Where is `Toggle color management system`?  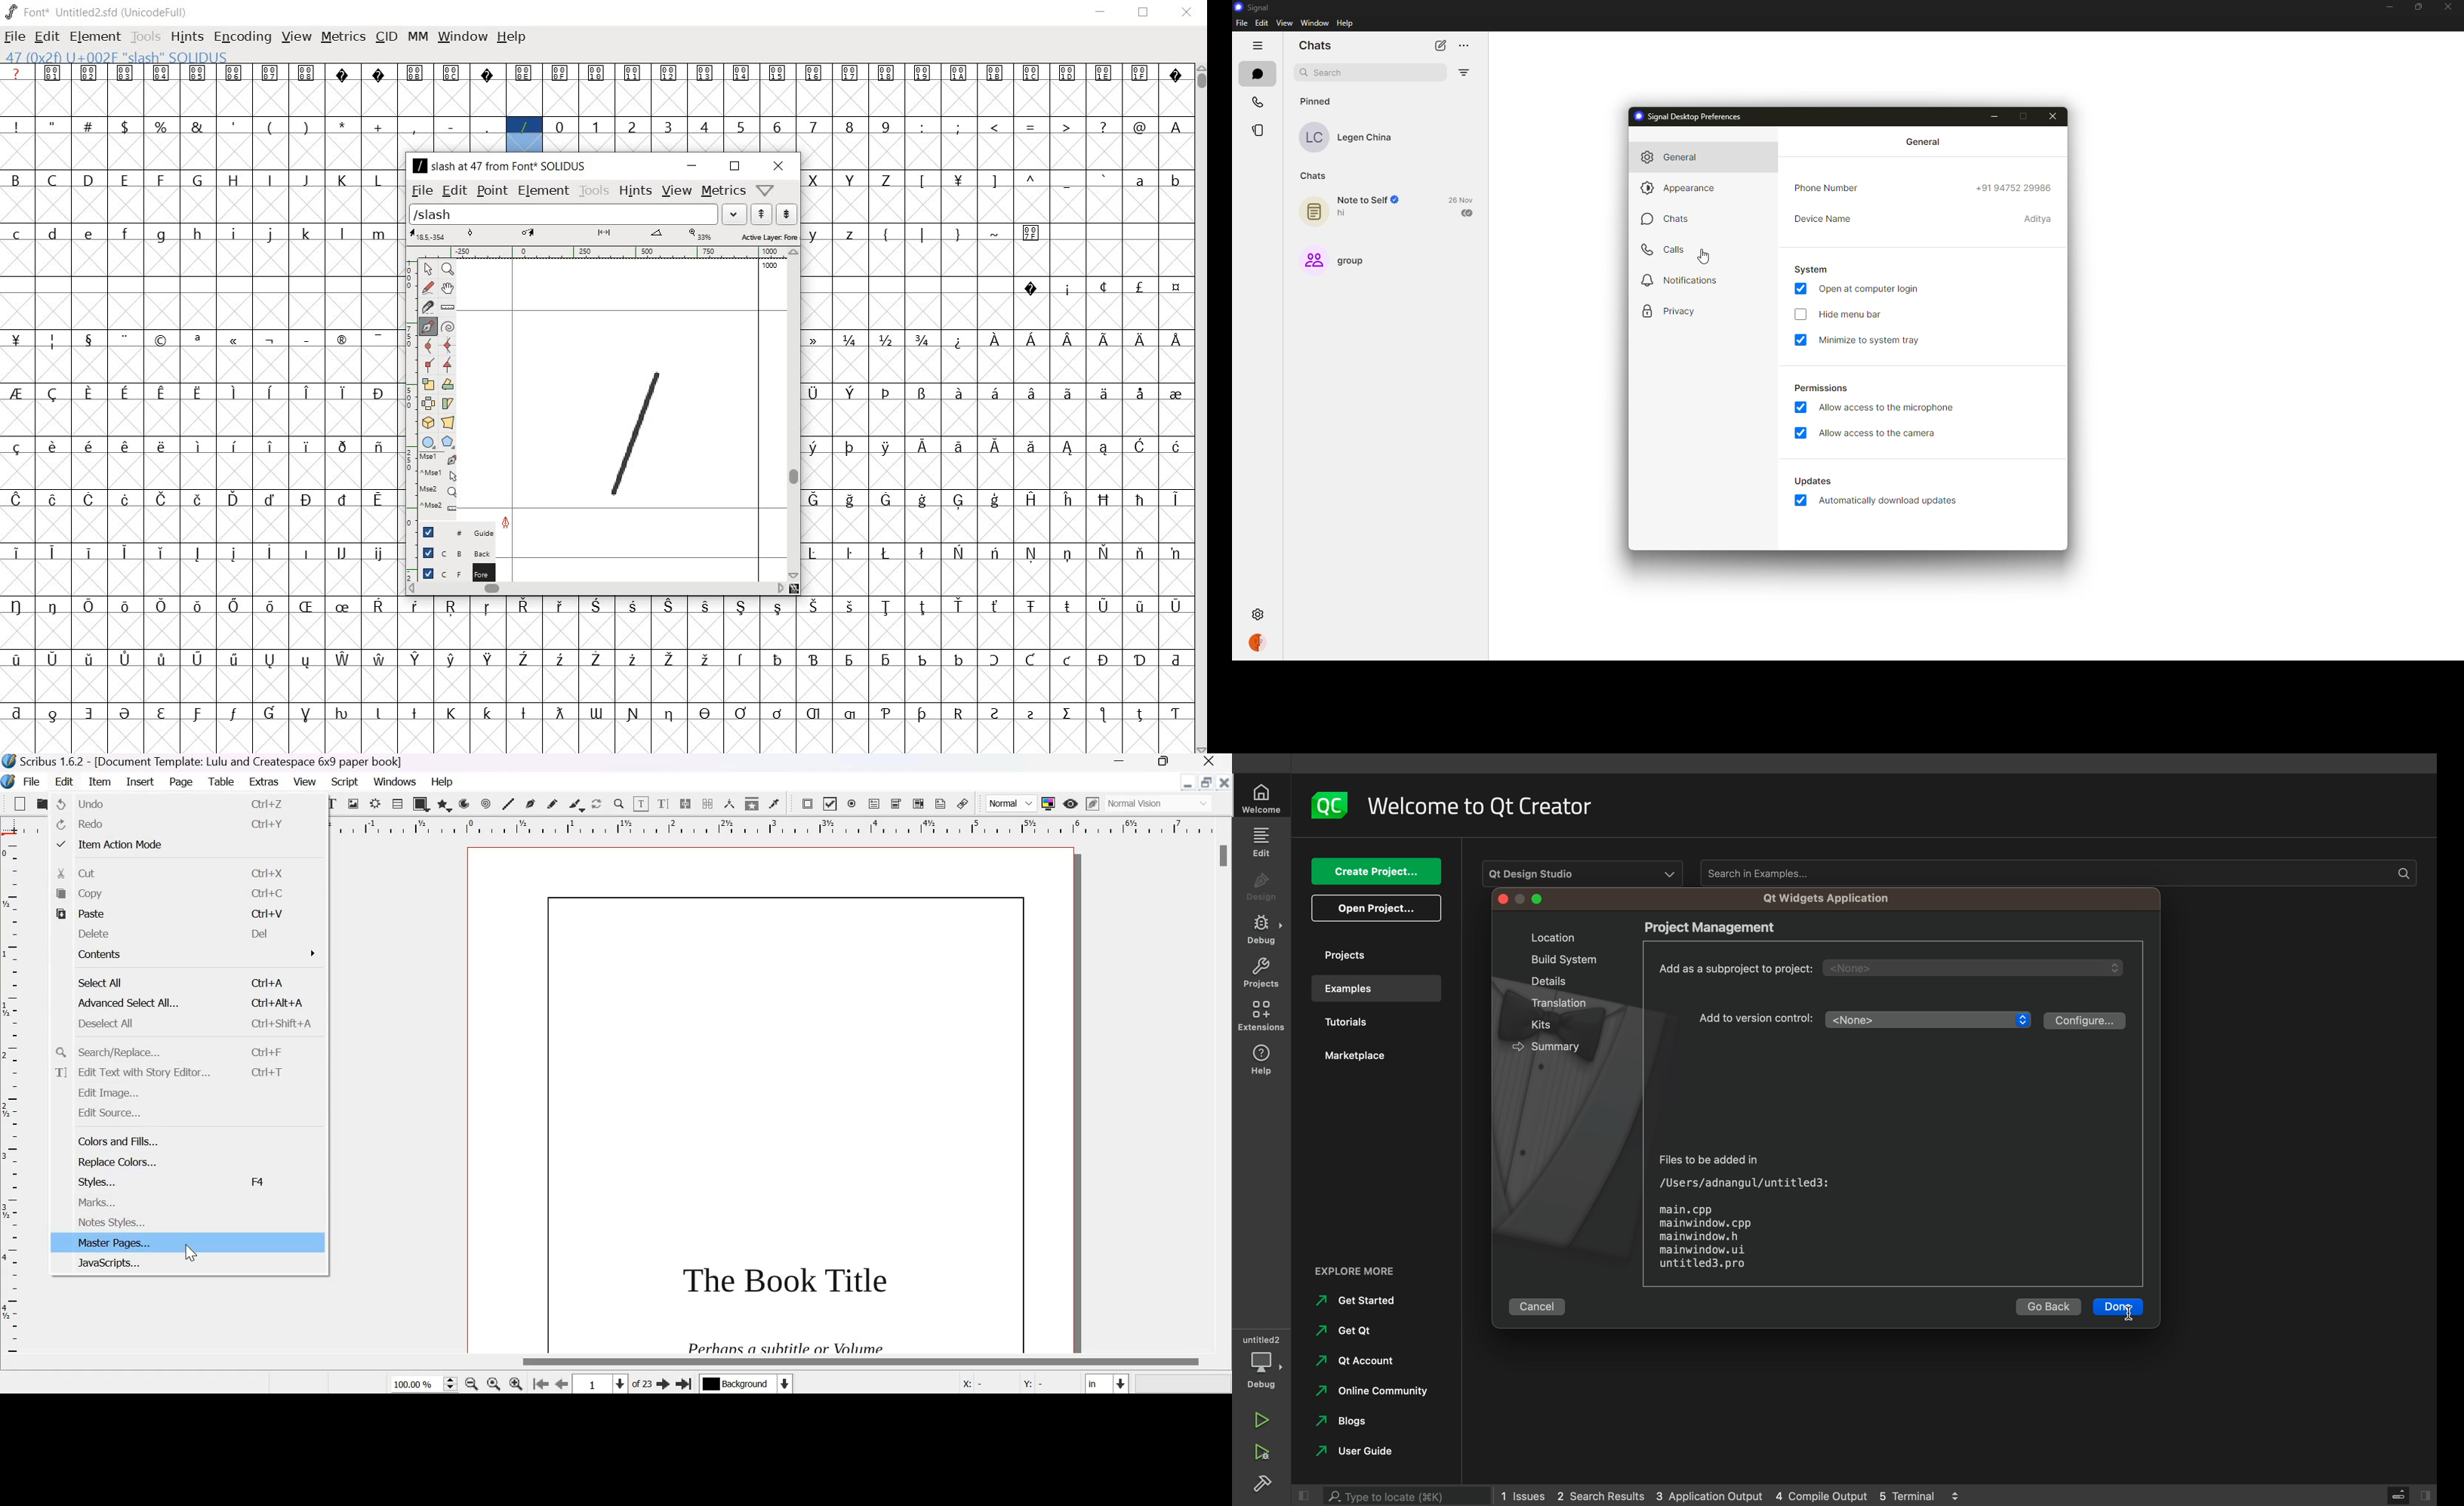
Toggle color management system is located at coordinates (1048, 803).